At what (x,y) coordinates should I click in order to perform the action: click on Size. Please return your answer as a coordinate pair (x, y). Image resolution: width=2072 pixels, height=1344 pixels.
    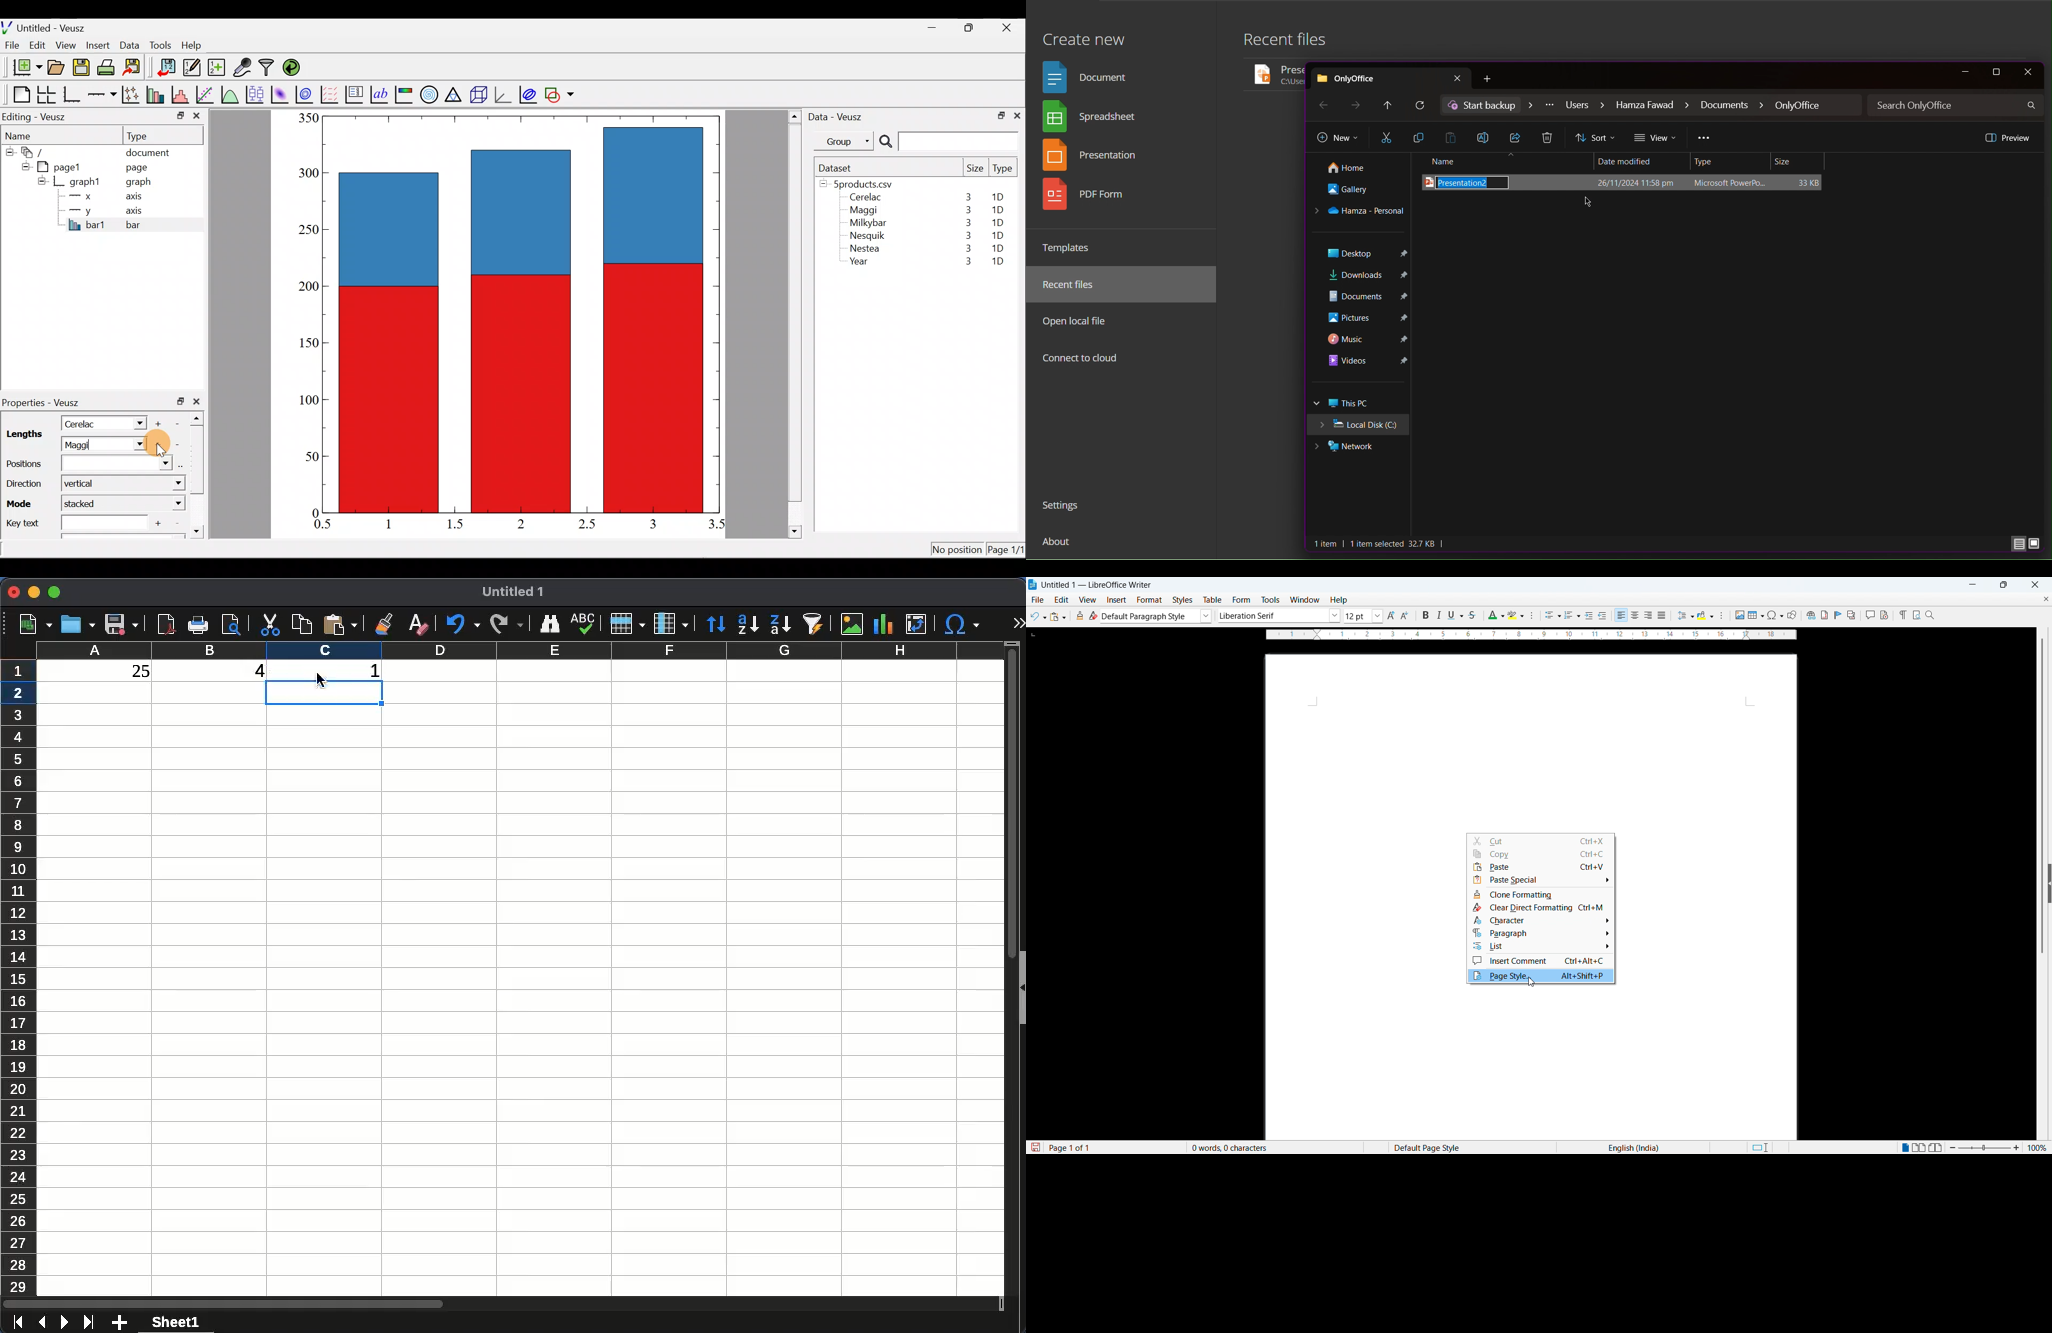
    Looking at the image, I should click on (1799, 162).